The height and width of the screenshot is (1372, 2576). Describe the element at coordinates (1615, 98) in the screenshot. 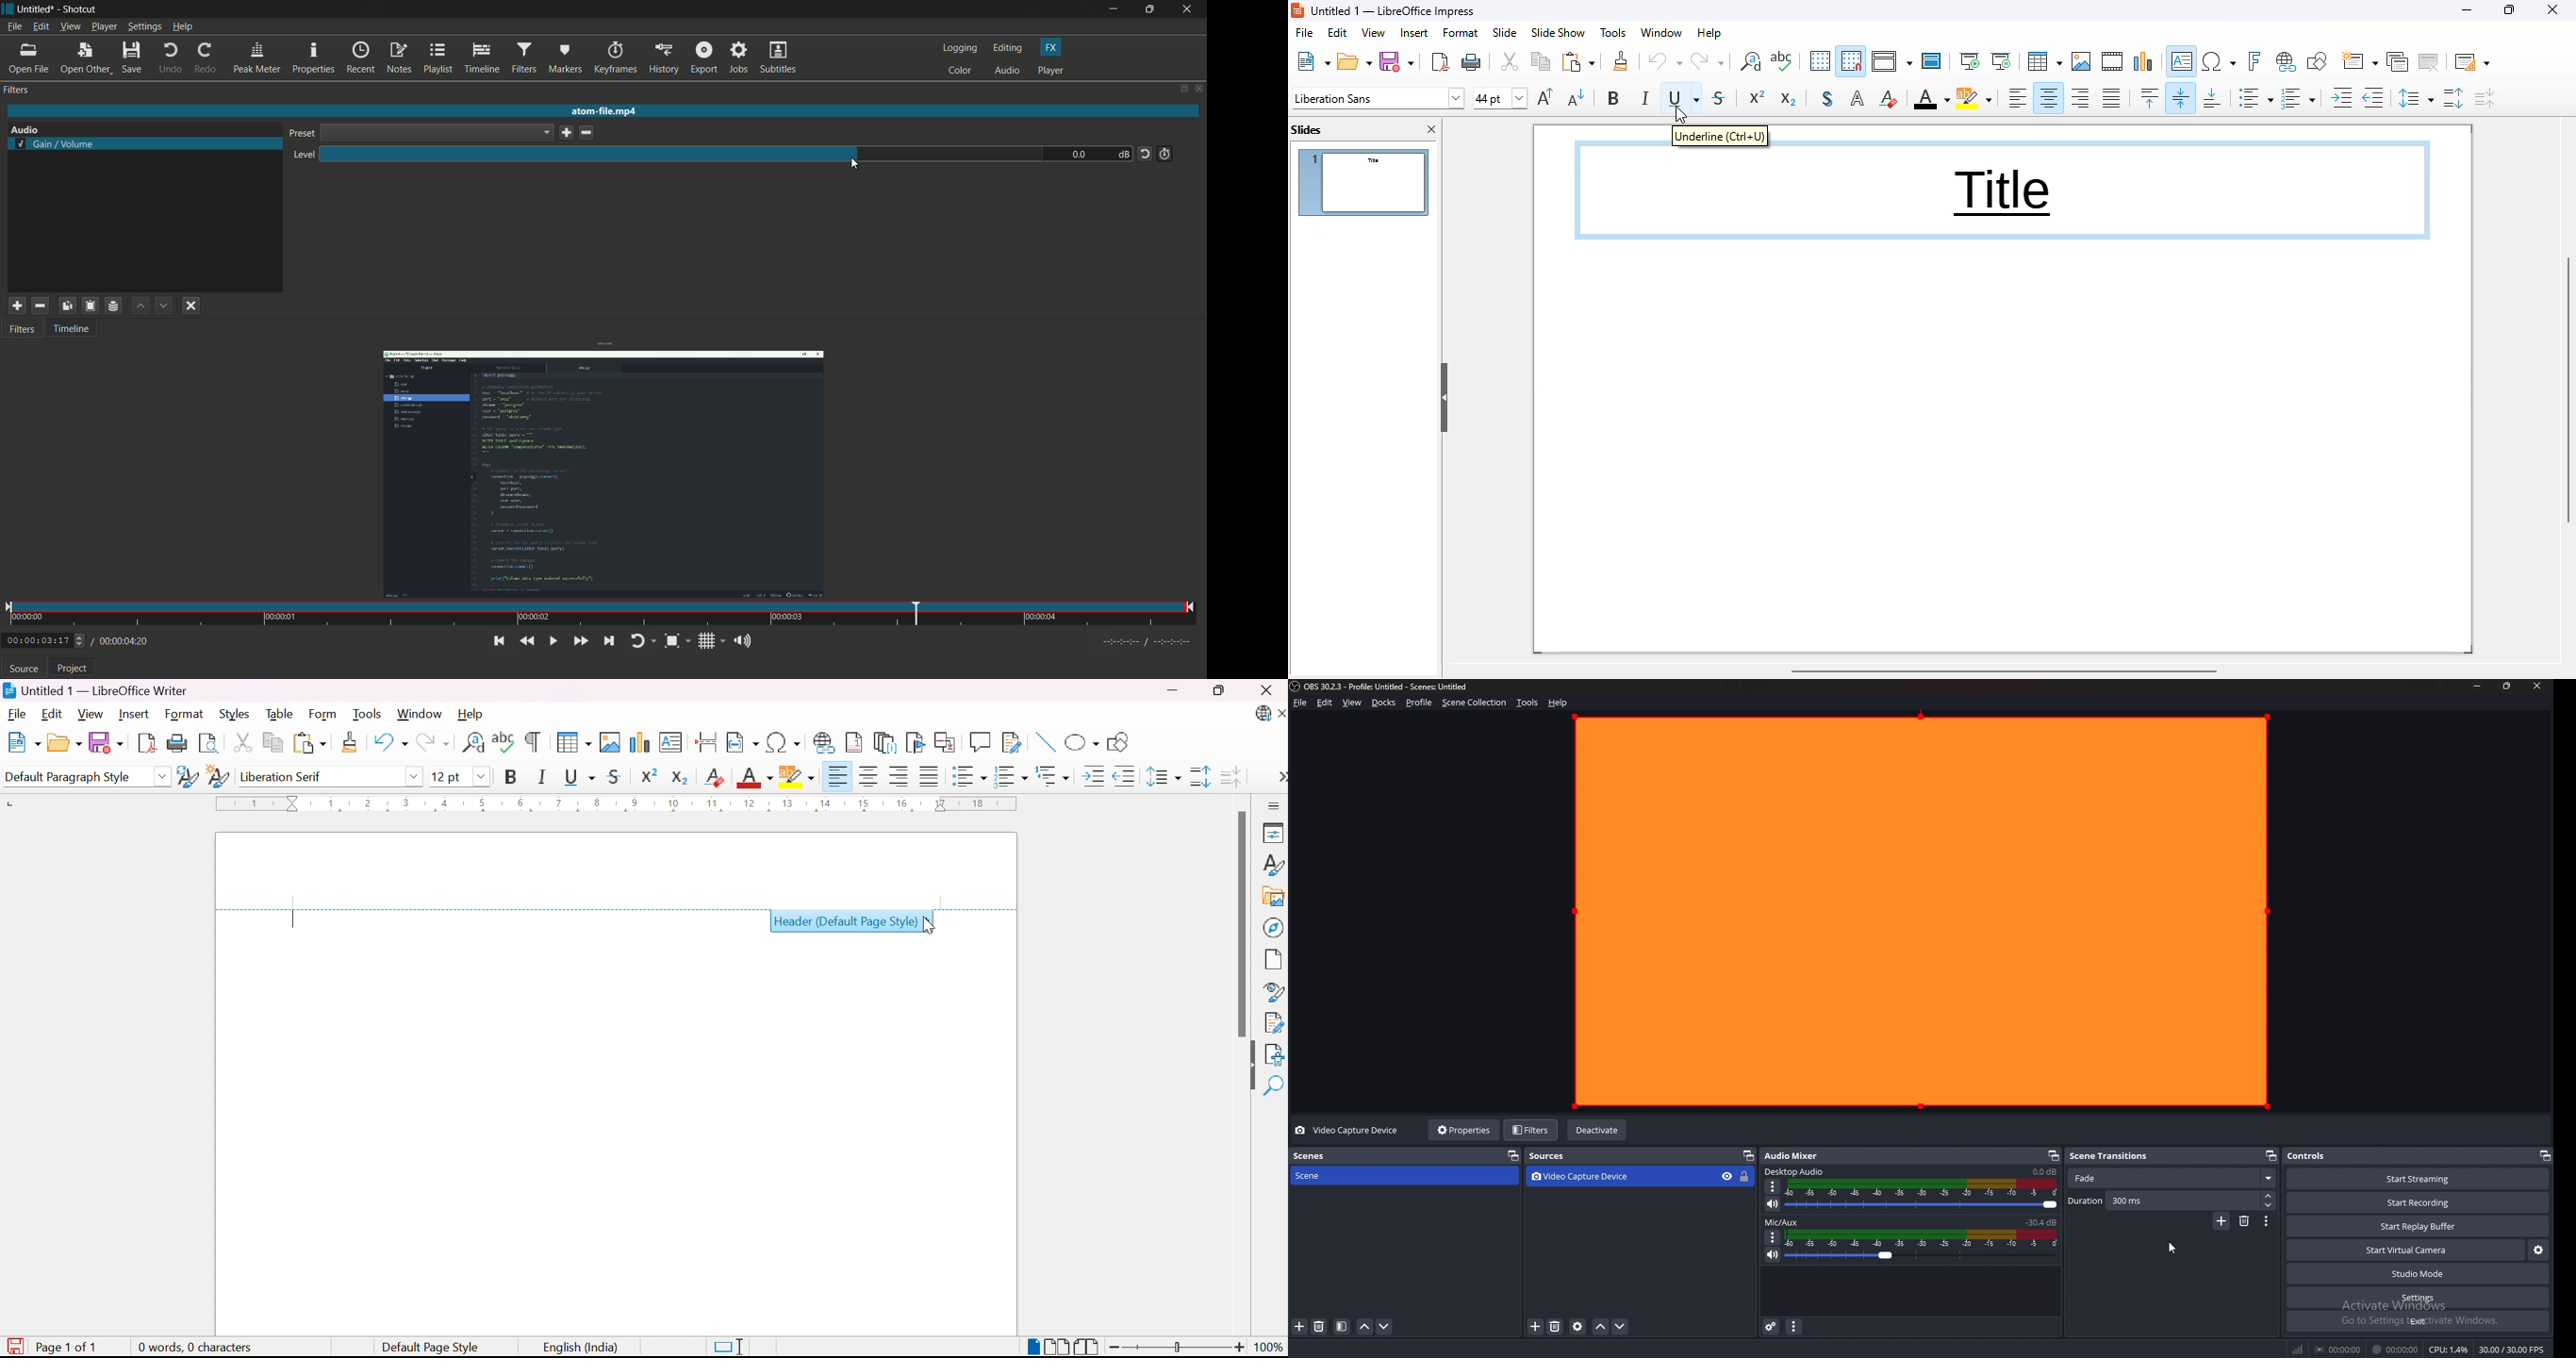

I see `bold` at that location.